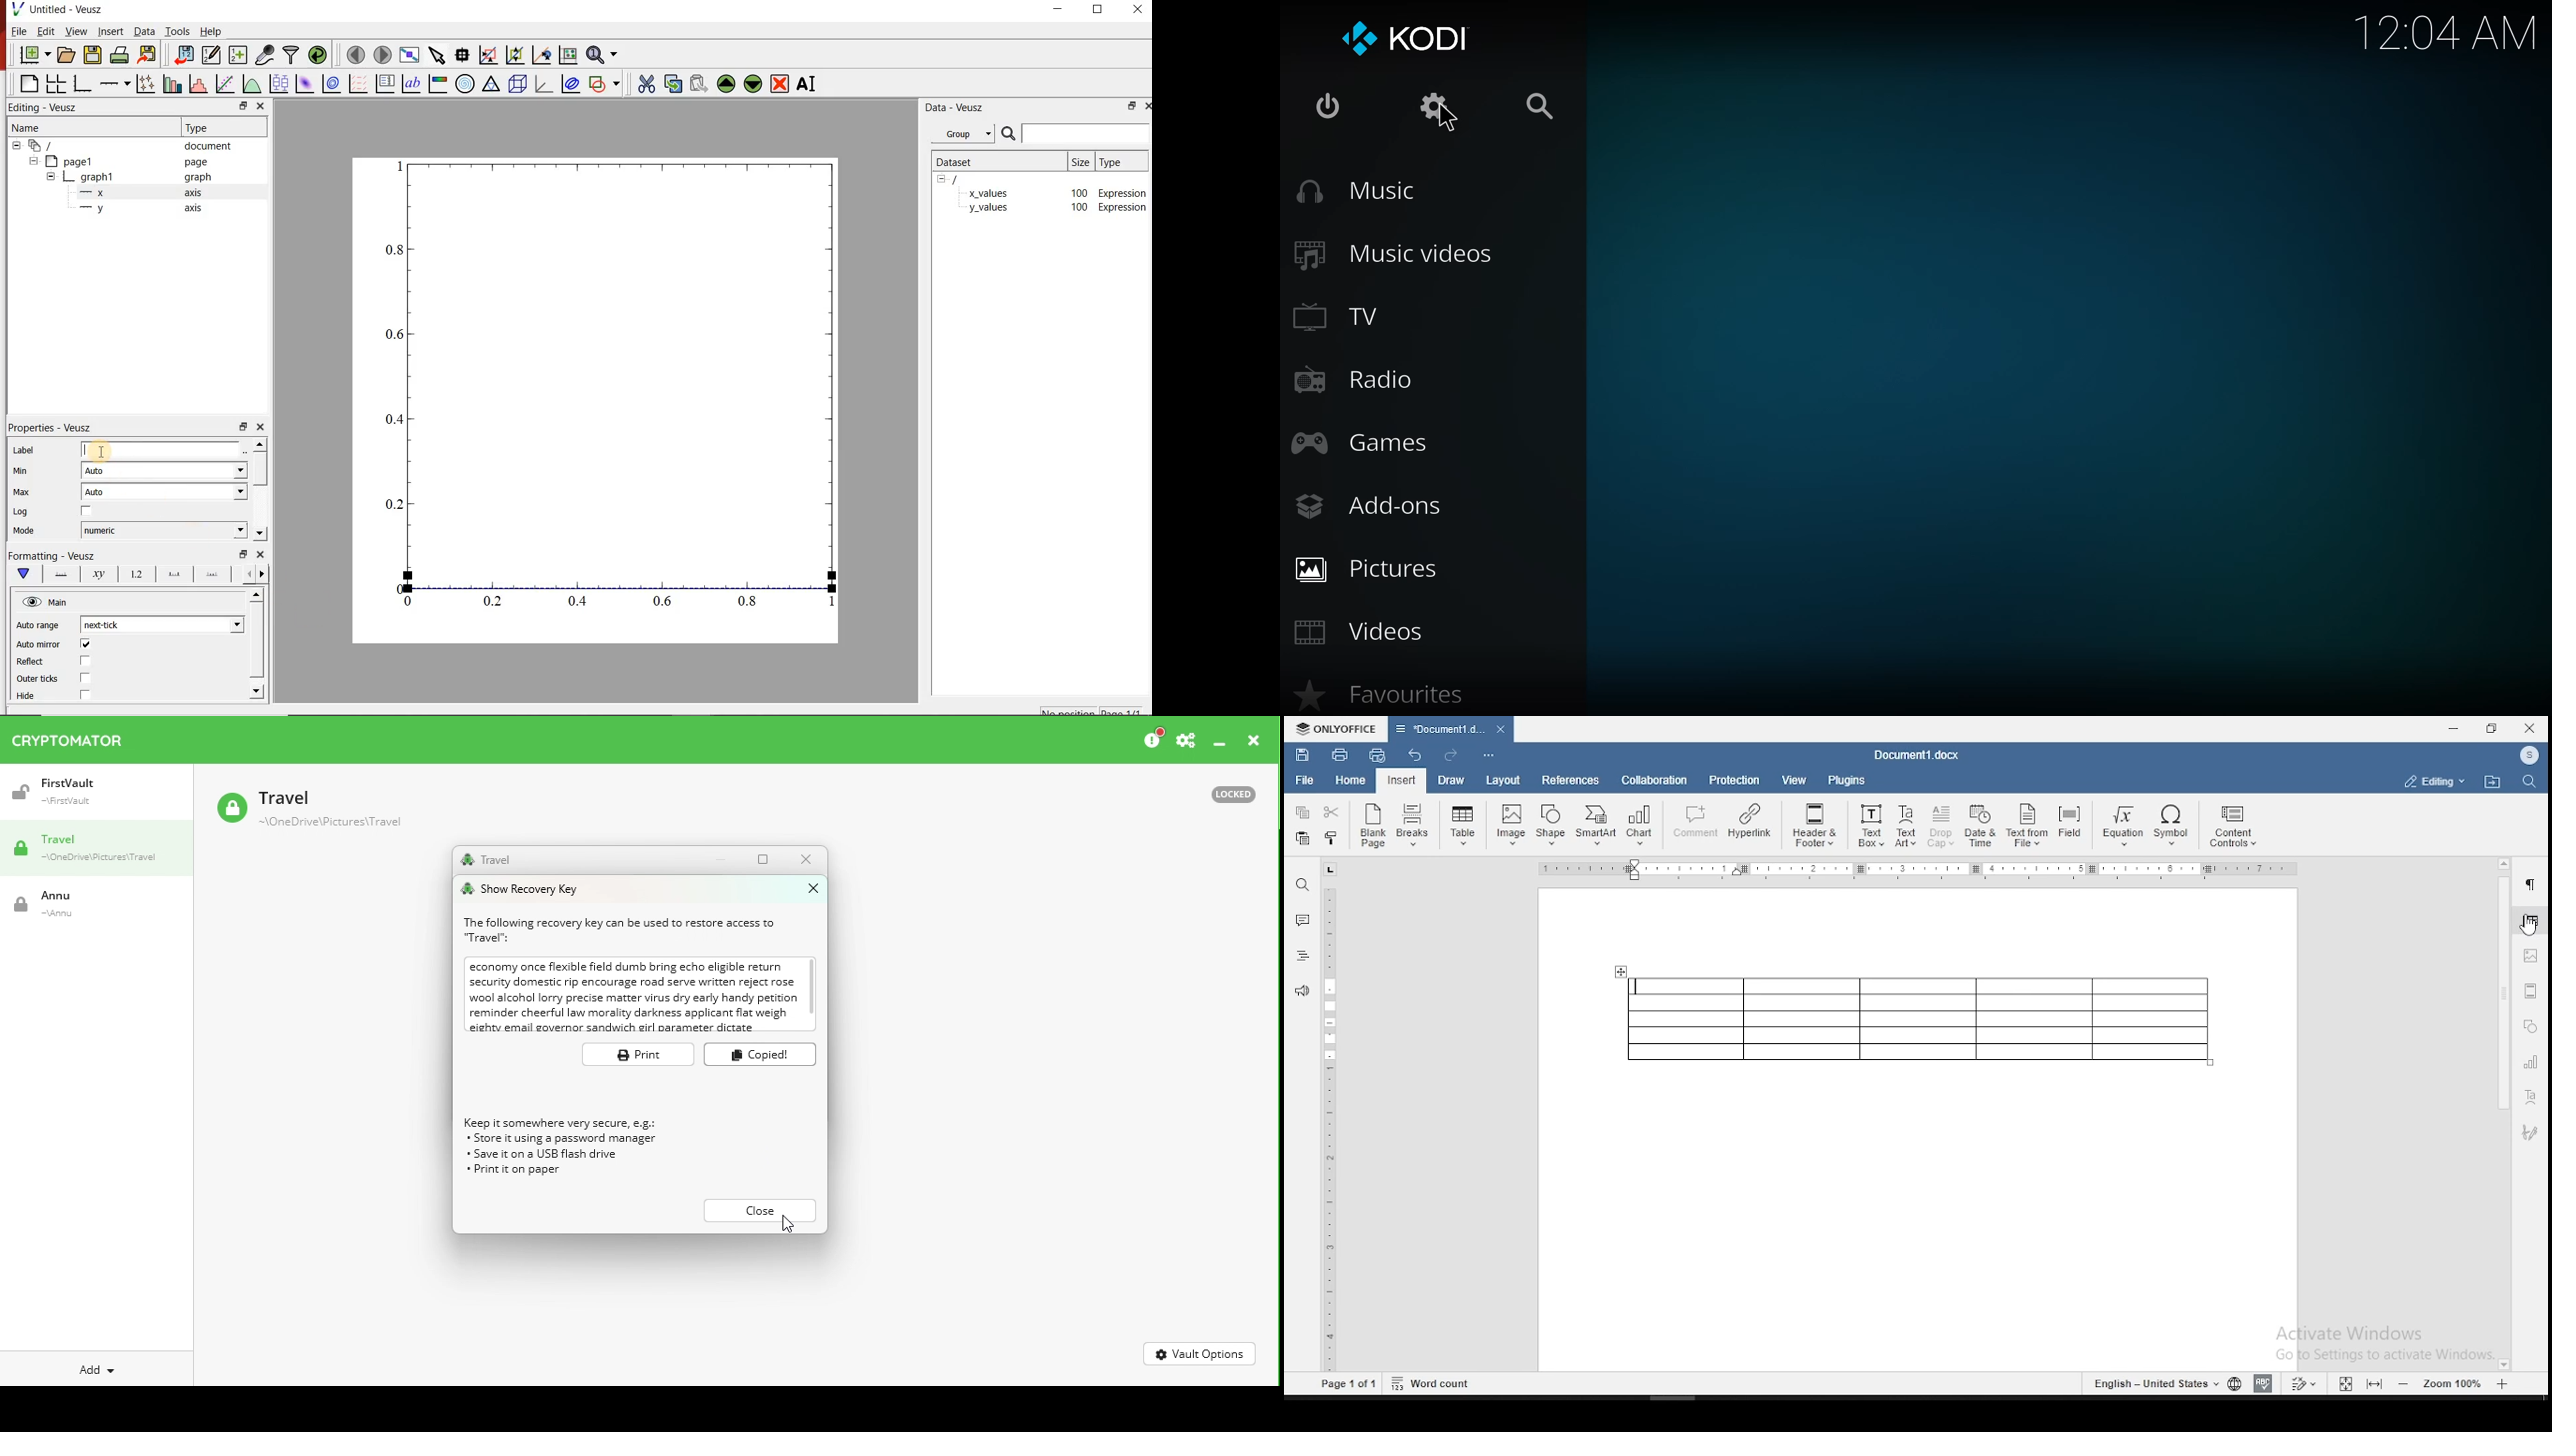  What do you see at coordinates (100, 575) in the screenshot?
I see `axis label` at bounding box center [100, 575].